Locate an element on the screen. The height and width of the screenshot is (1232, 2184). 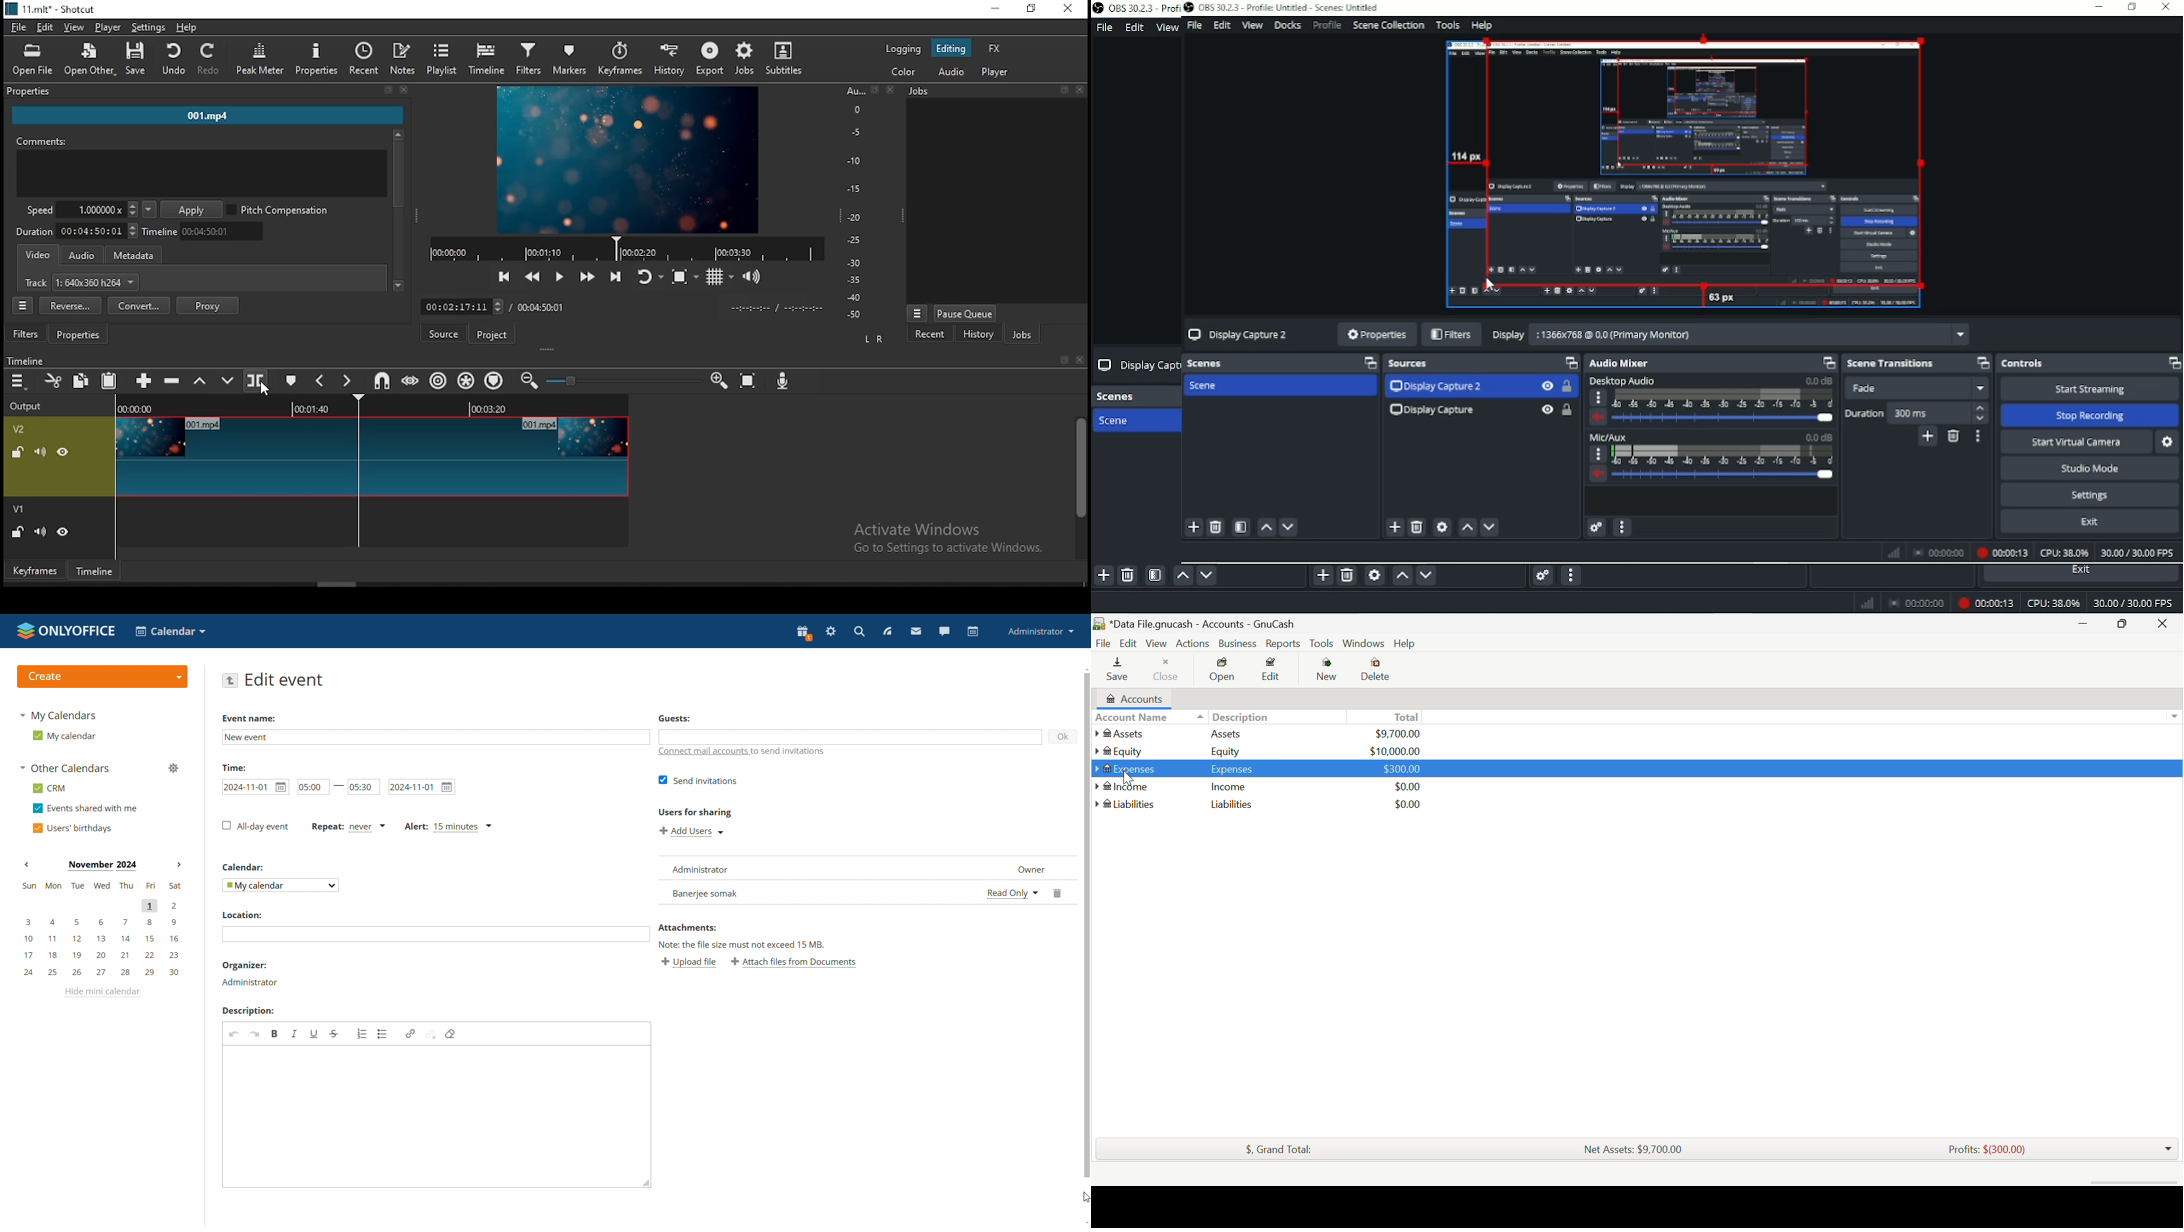
comments is located at coordinates (202, 169).